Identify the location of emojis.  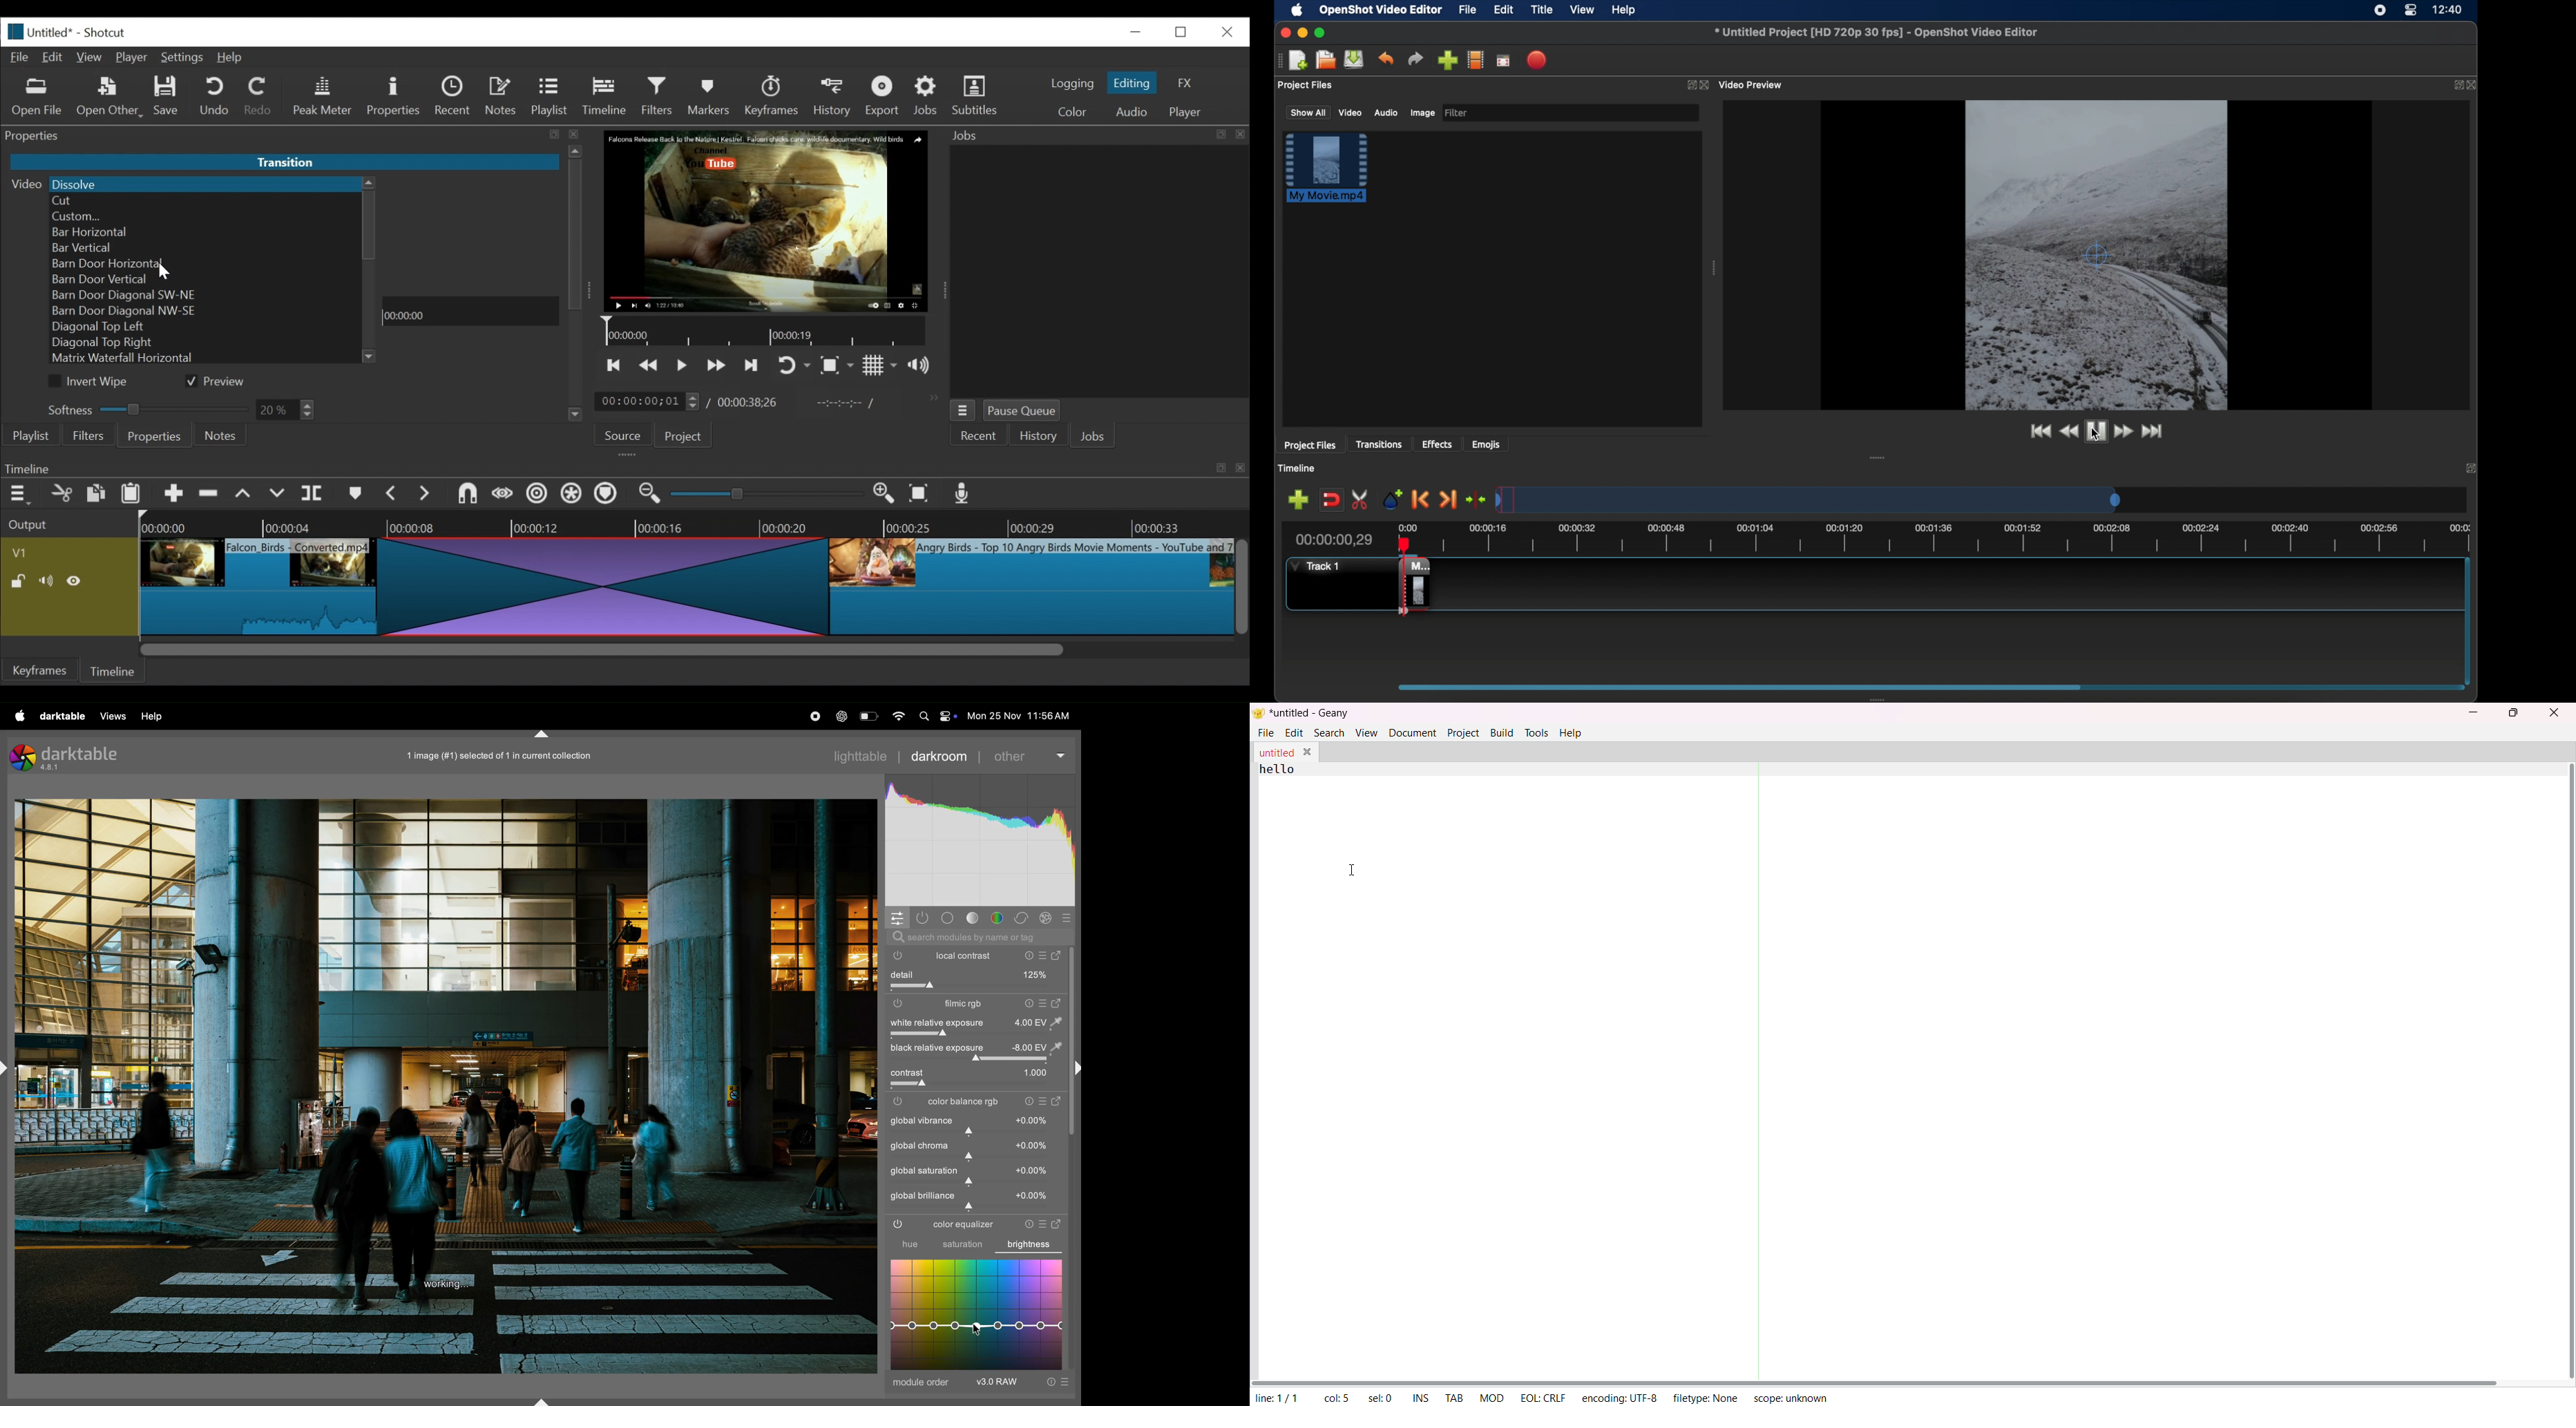
(1487, 445).